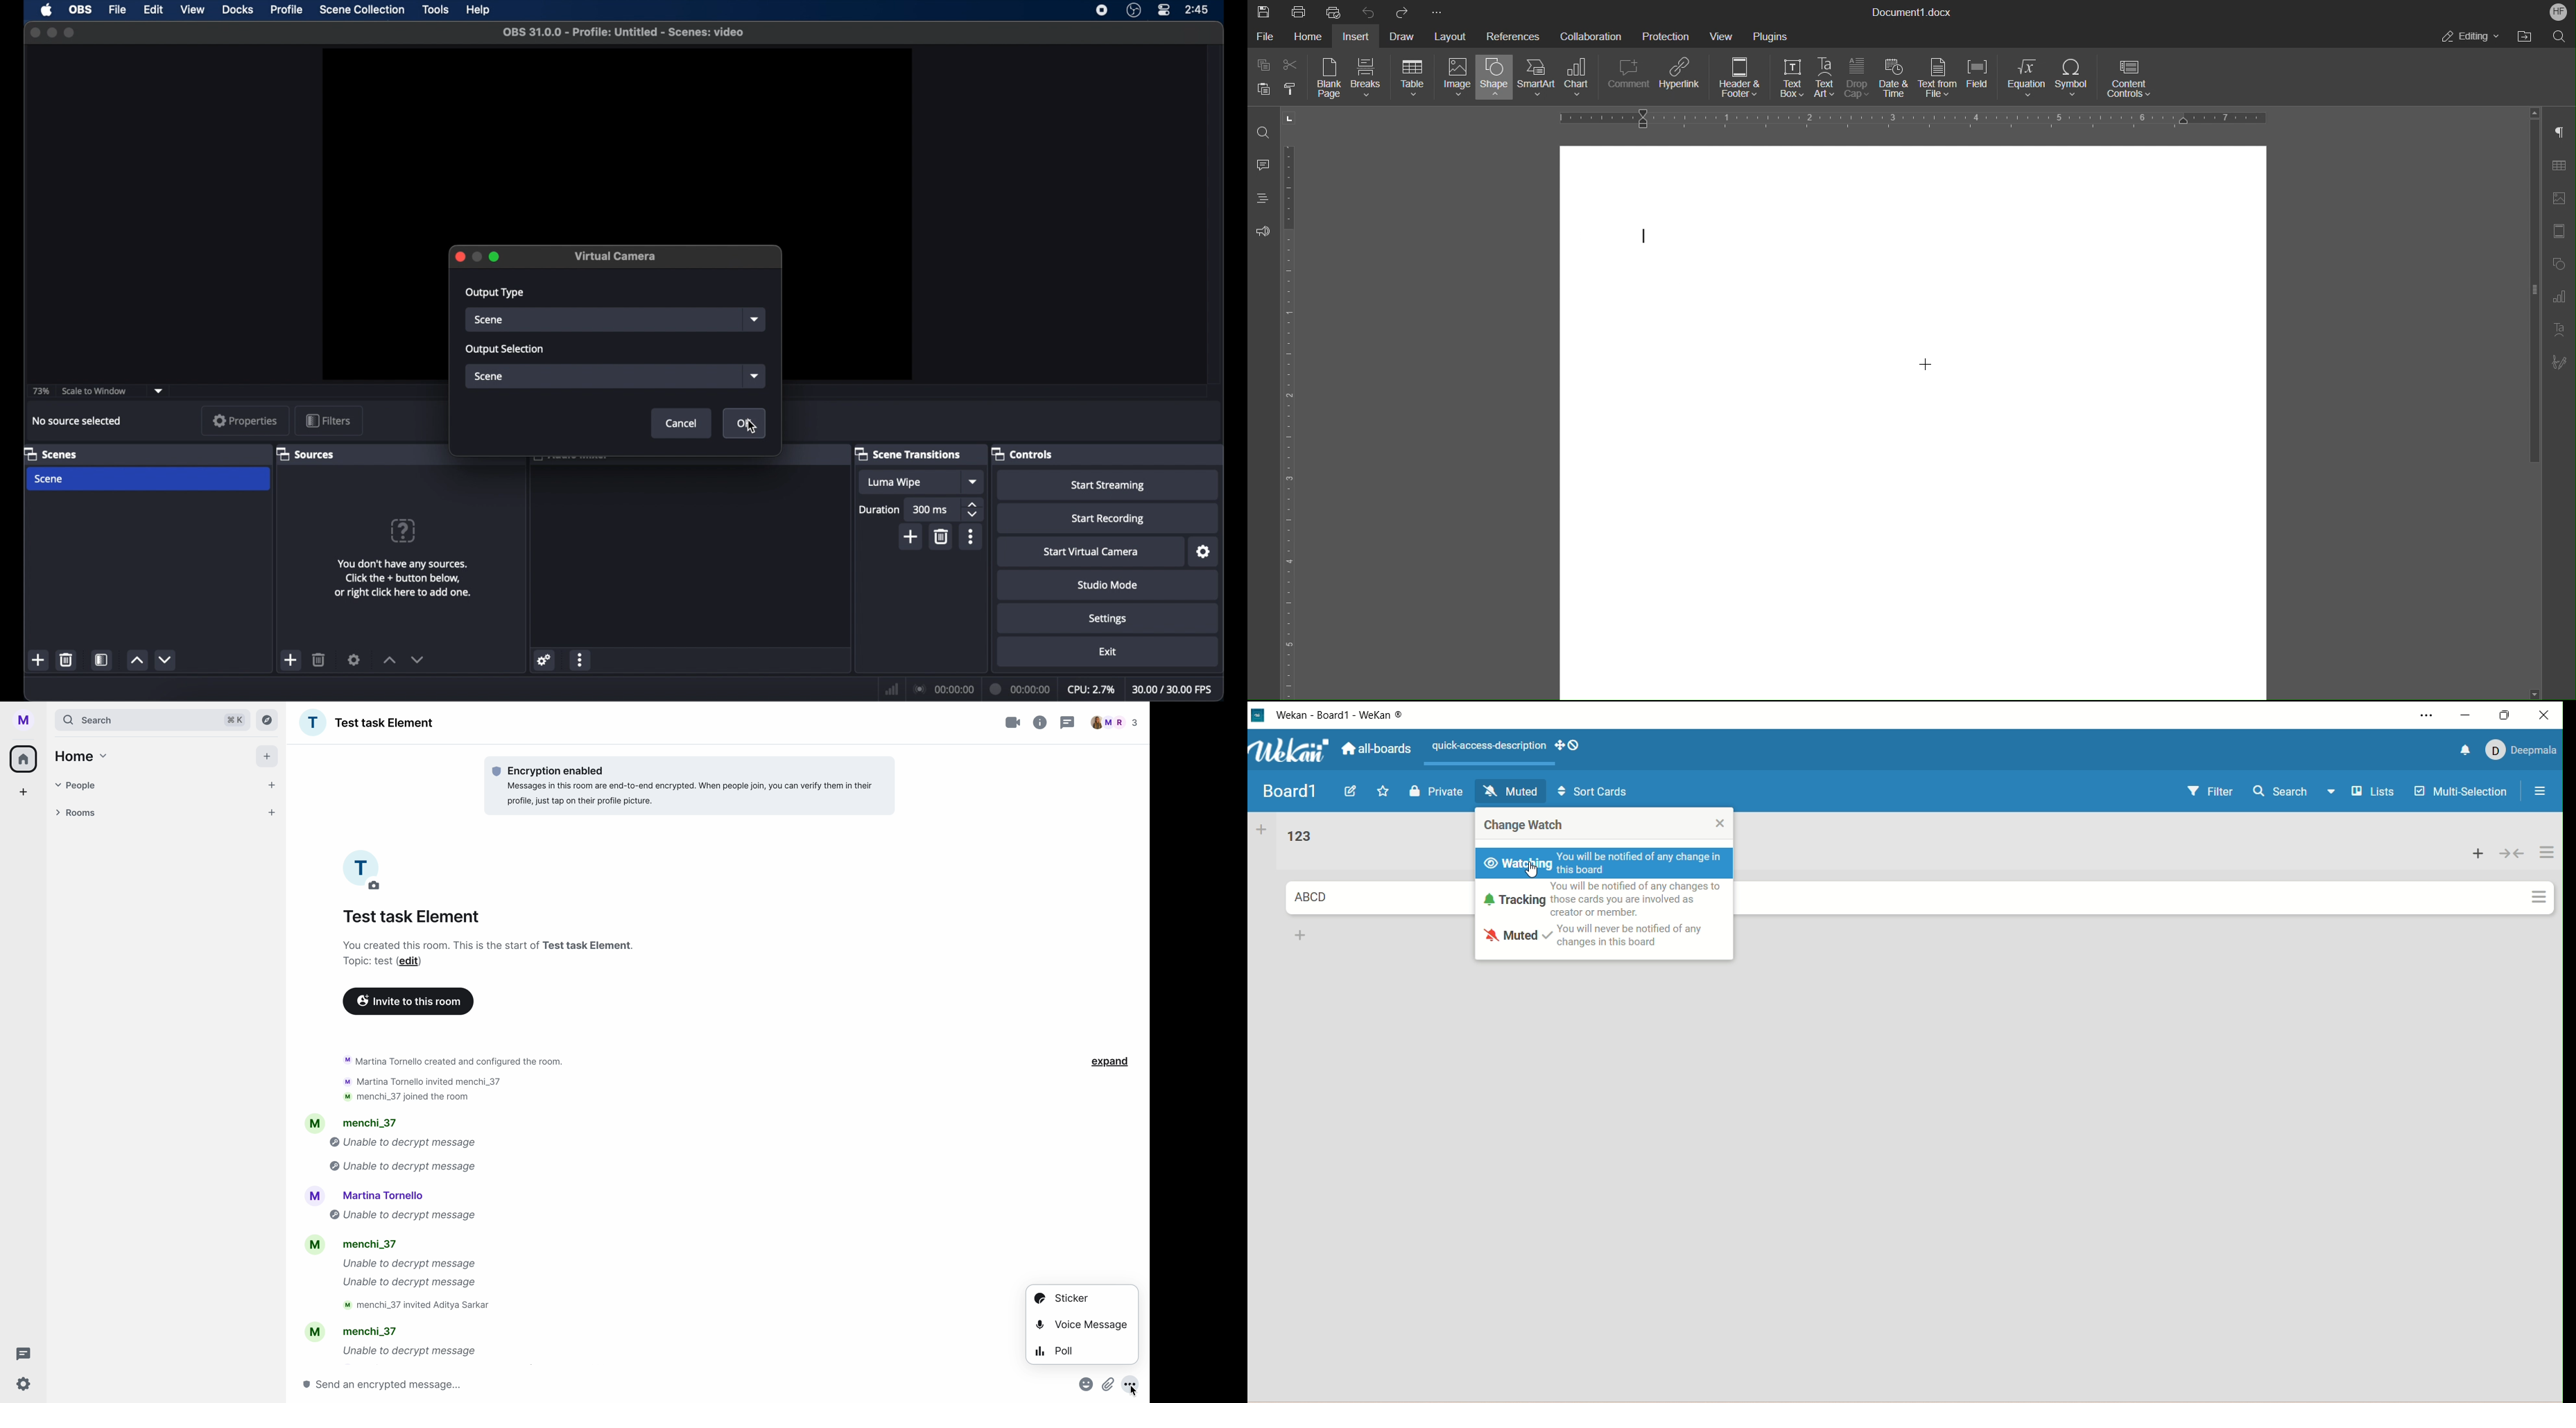 The width and height of the screenshot is (2576, 1428). Describe the element at coordinates (911, 537) in the screenshot. I see `add` at that location.